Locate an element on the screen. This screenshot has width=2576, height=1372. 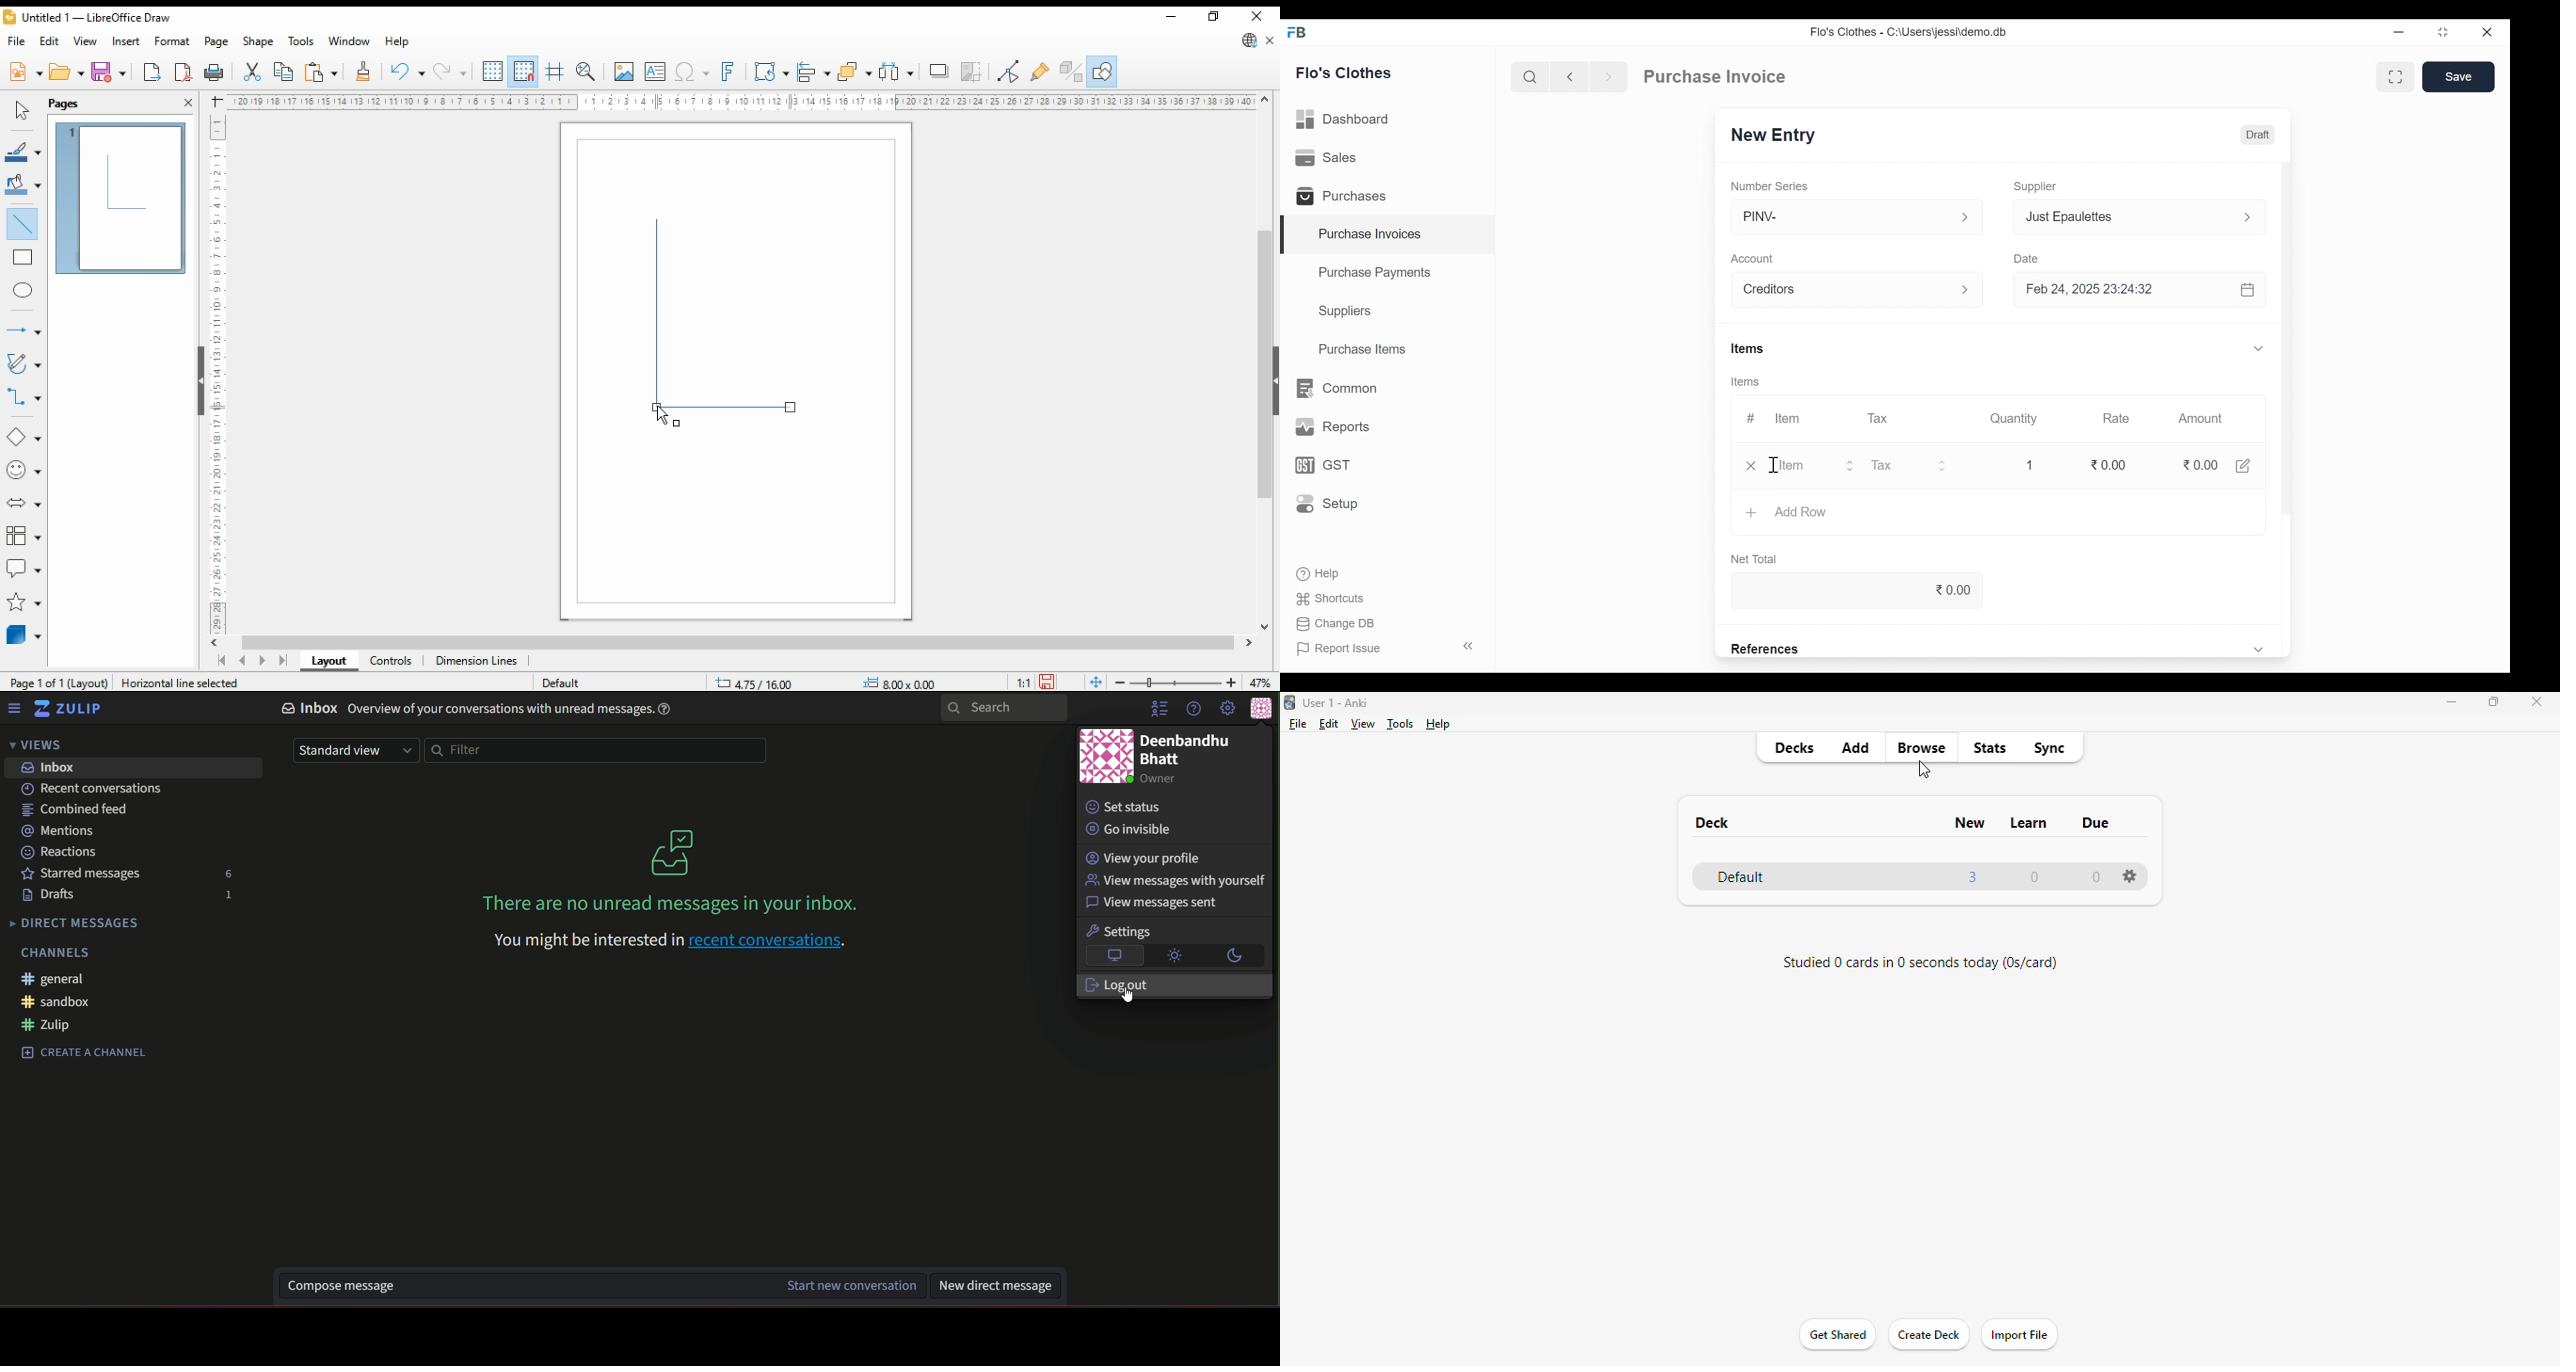
number is located at coordinates (231, 873).